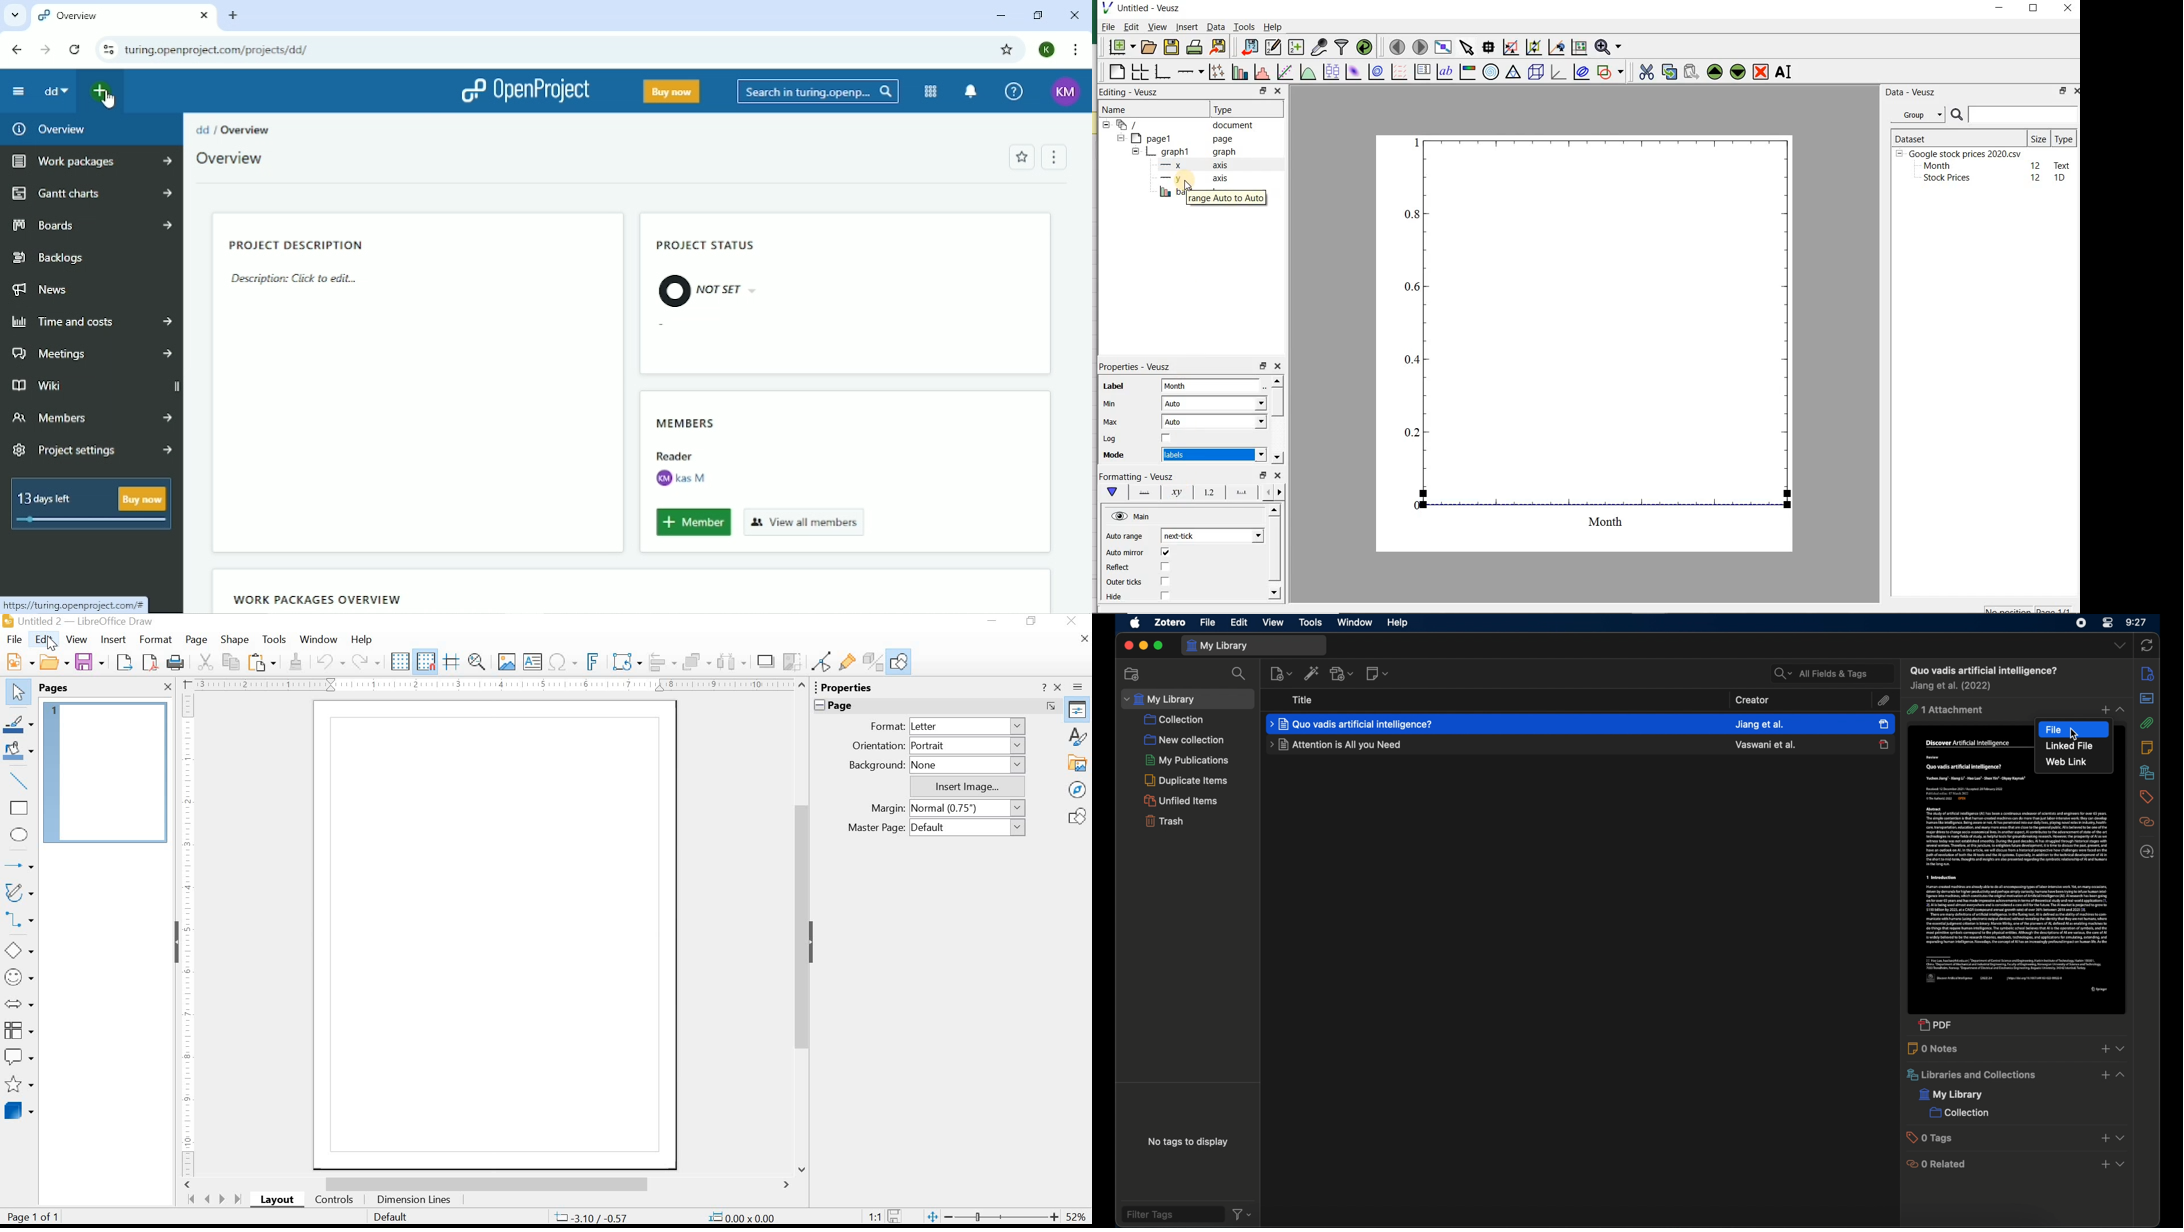  I want to click on sync, so click(2147, 645).